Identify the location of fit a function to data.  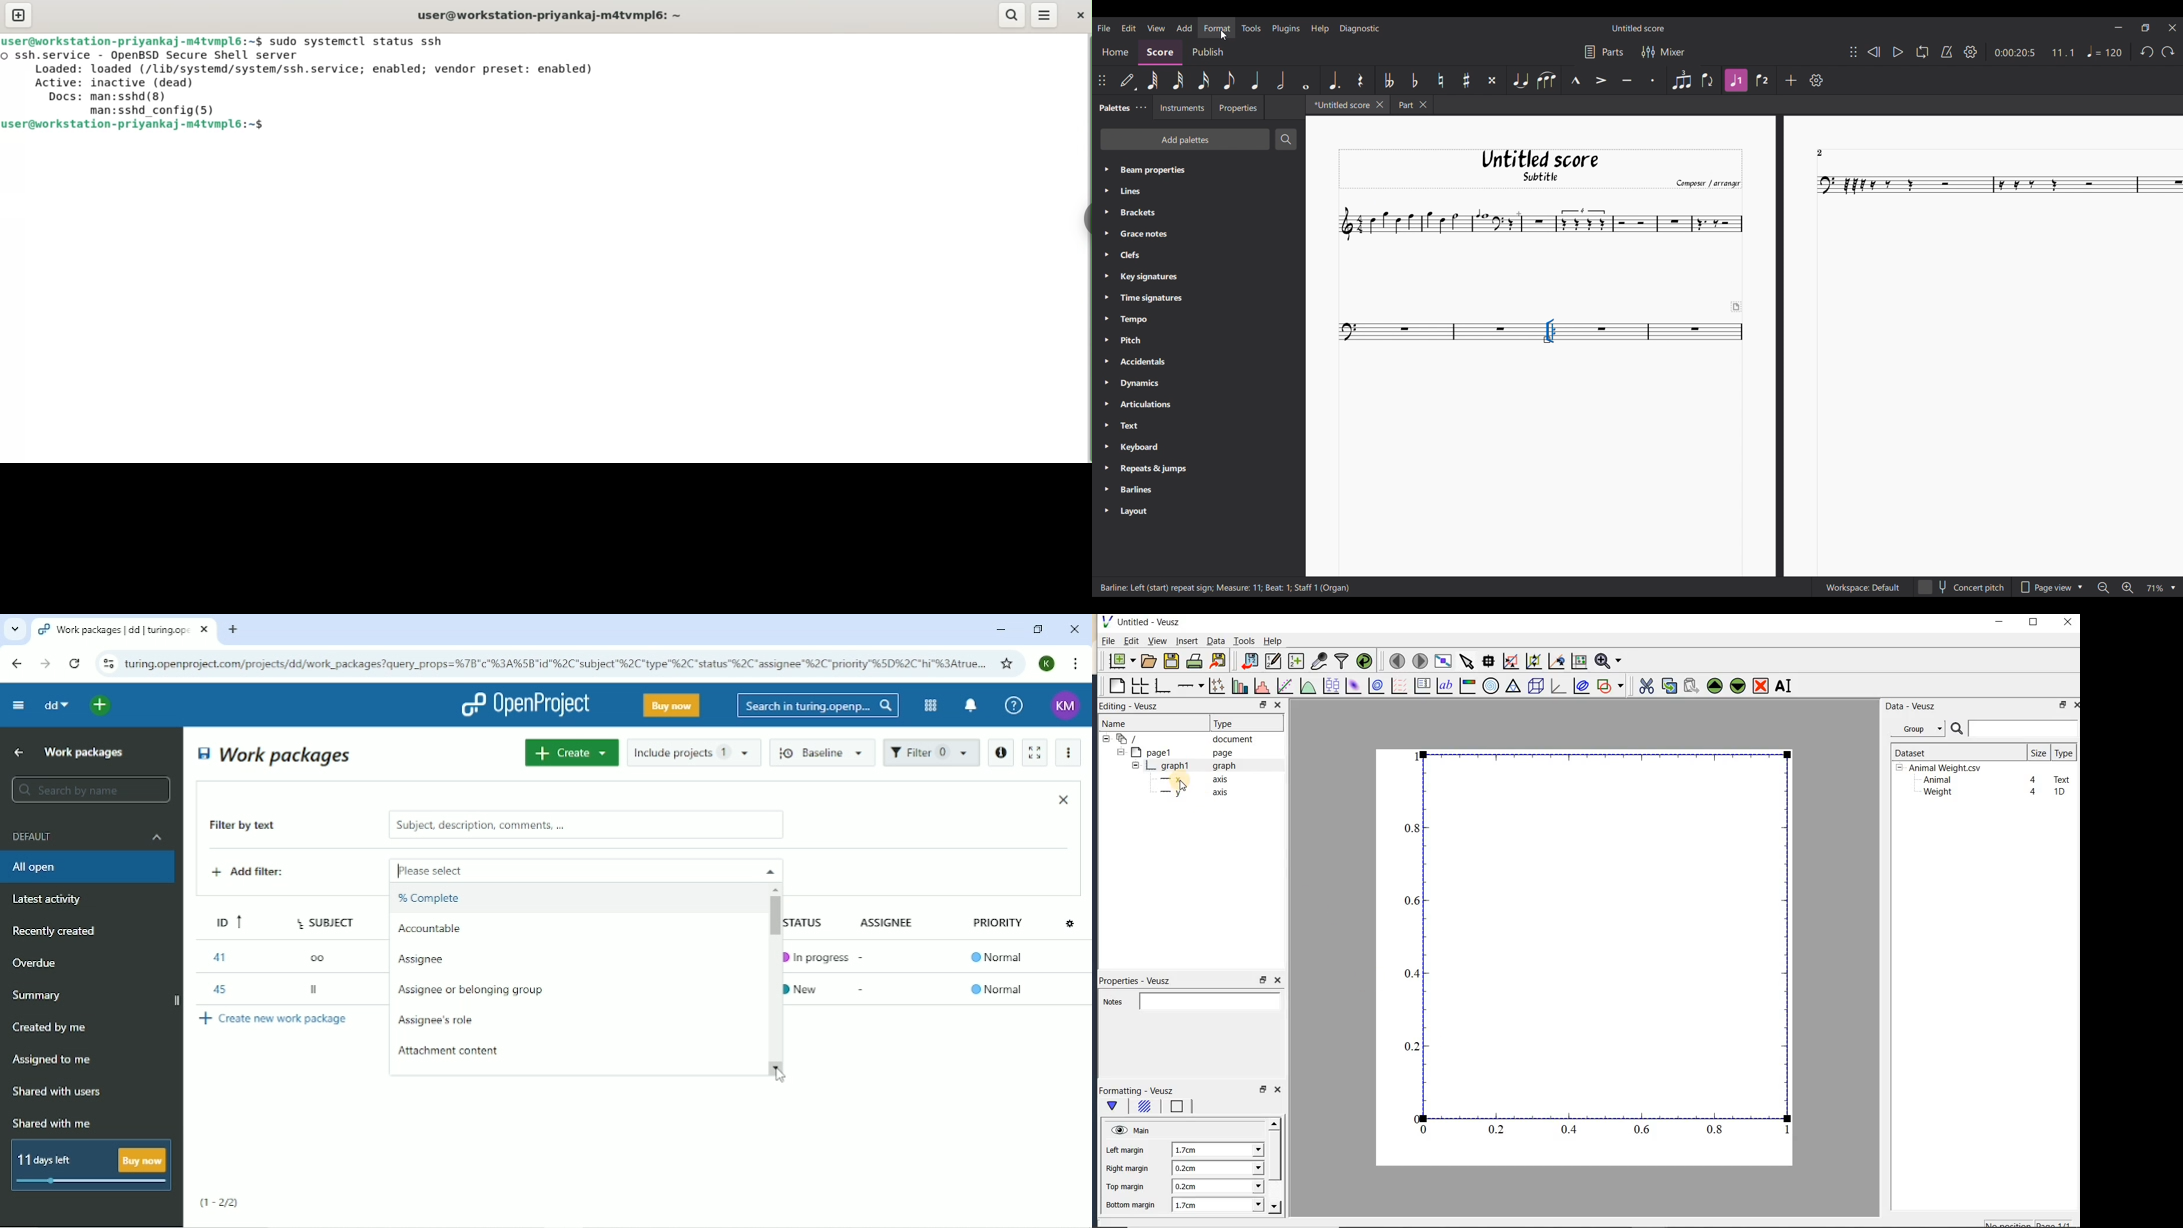
(1284, 686).